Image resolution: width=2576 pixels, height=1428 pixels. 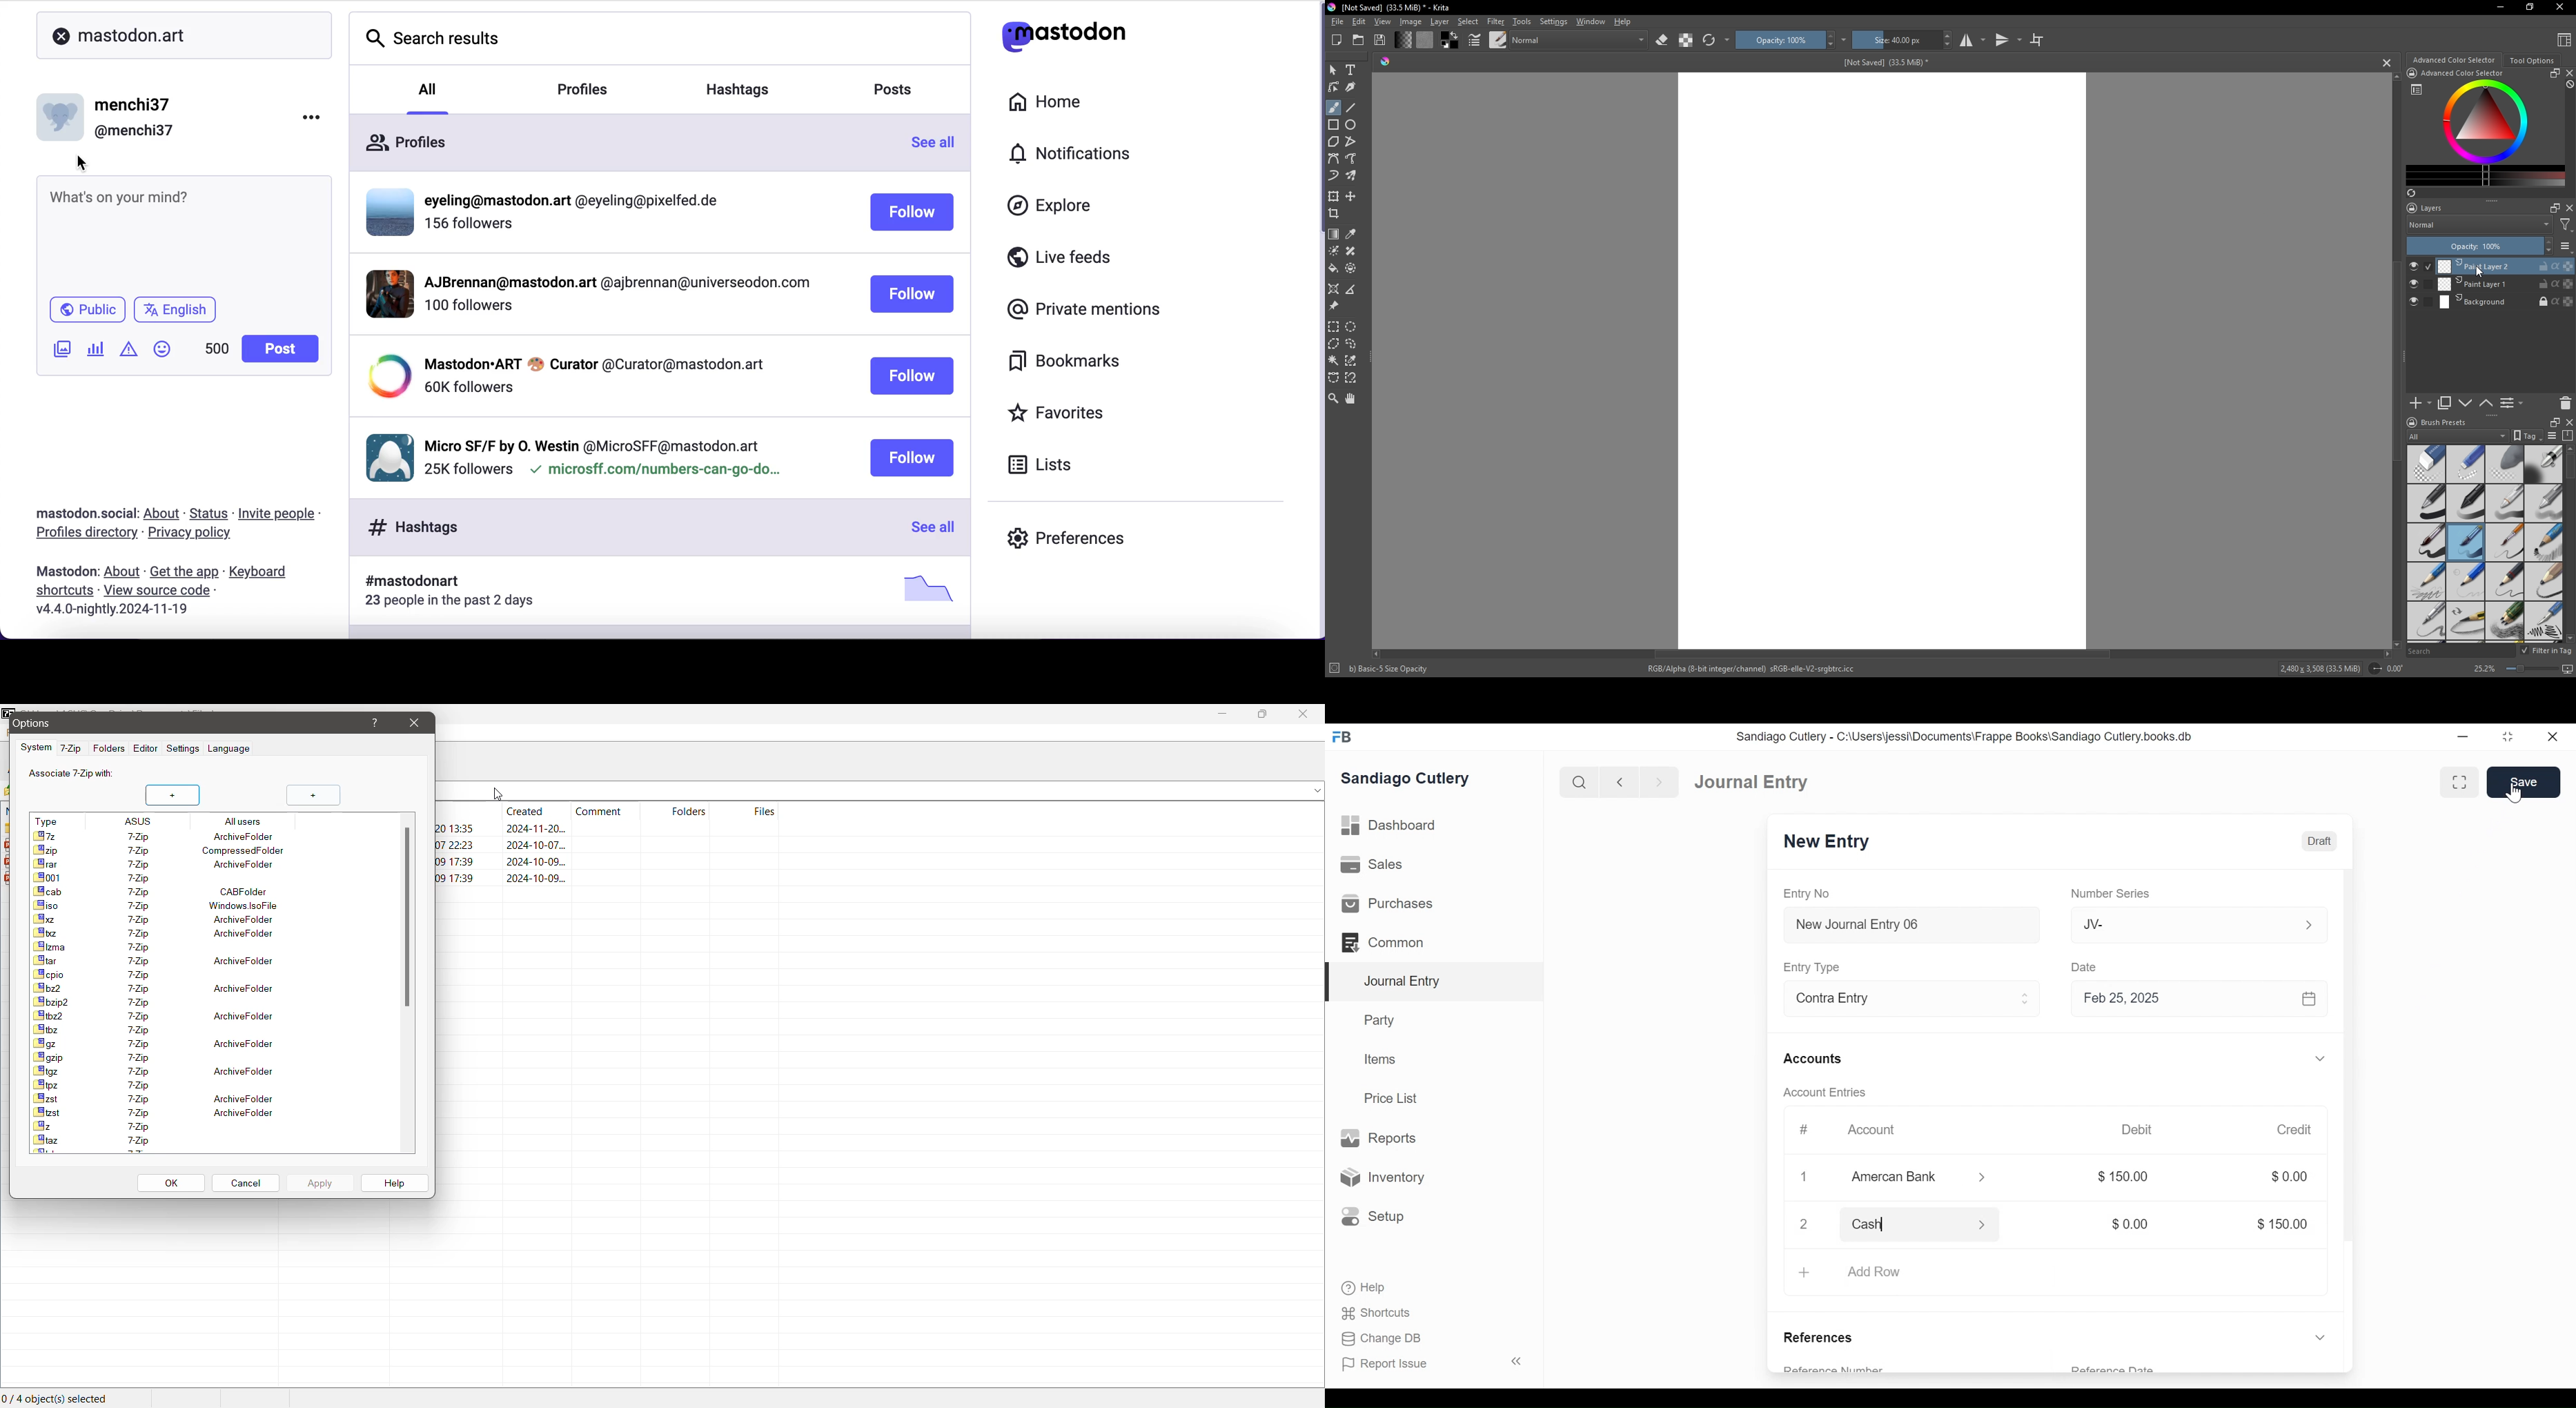 What do you see at coordinates (1395, 1098) in the screenshot?
I see `Price List` at bounding box center [1395, 1098].